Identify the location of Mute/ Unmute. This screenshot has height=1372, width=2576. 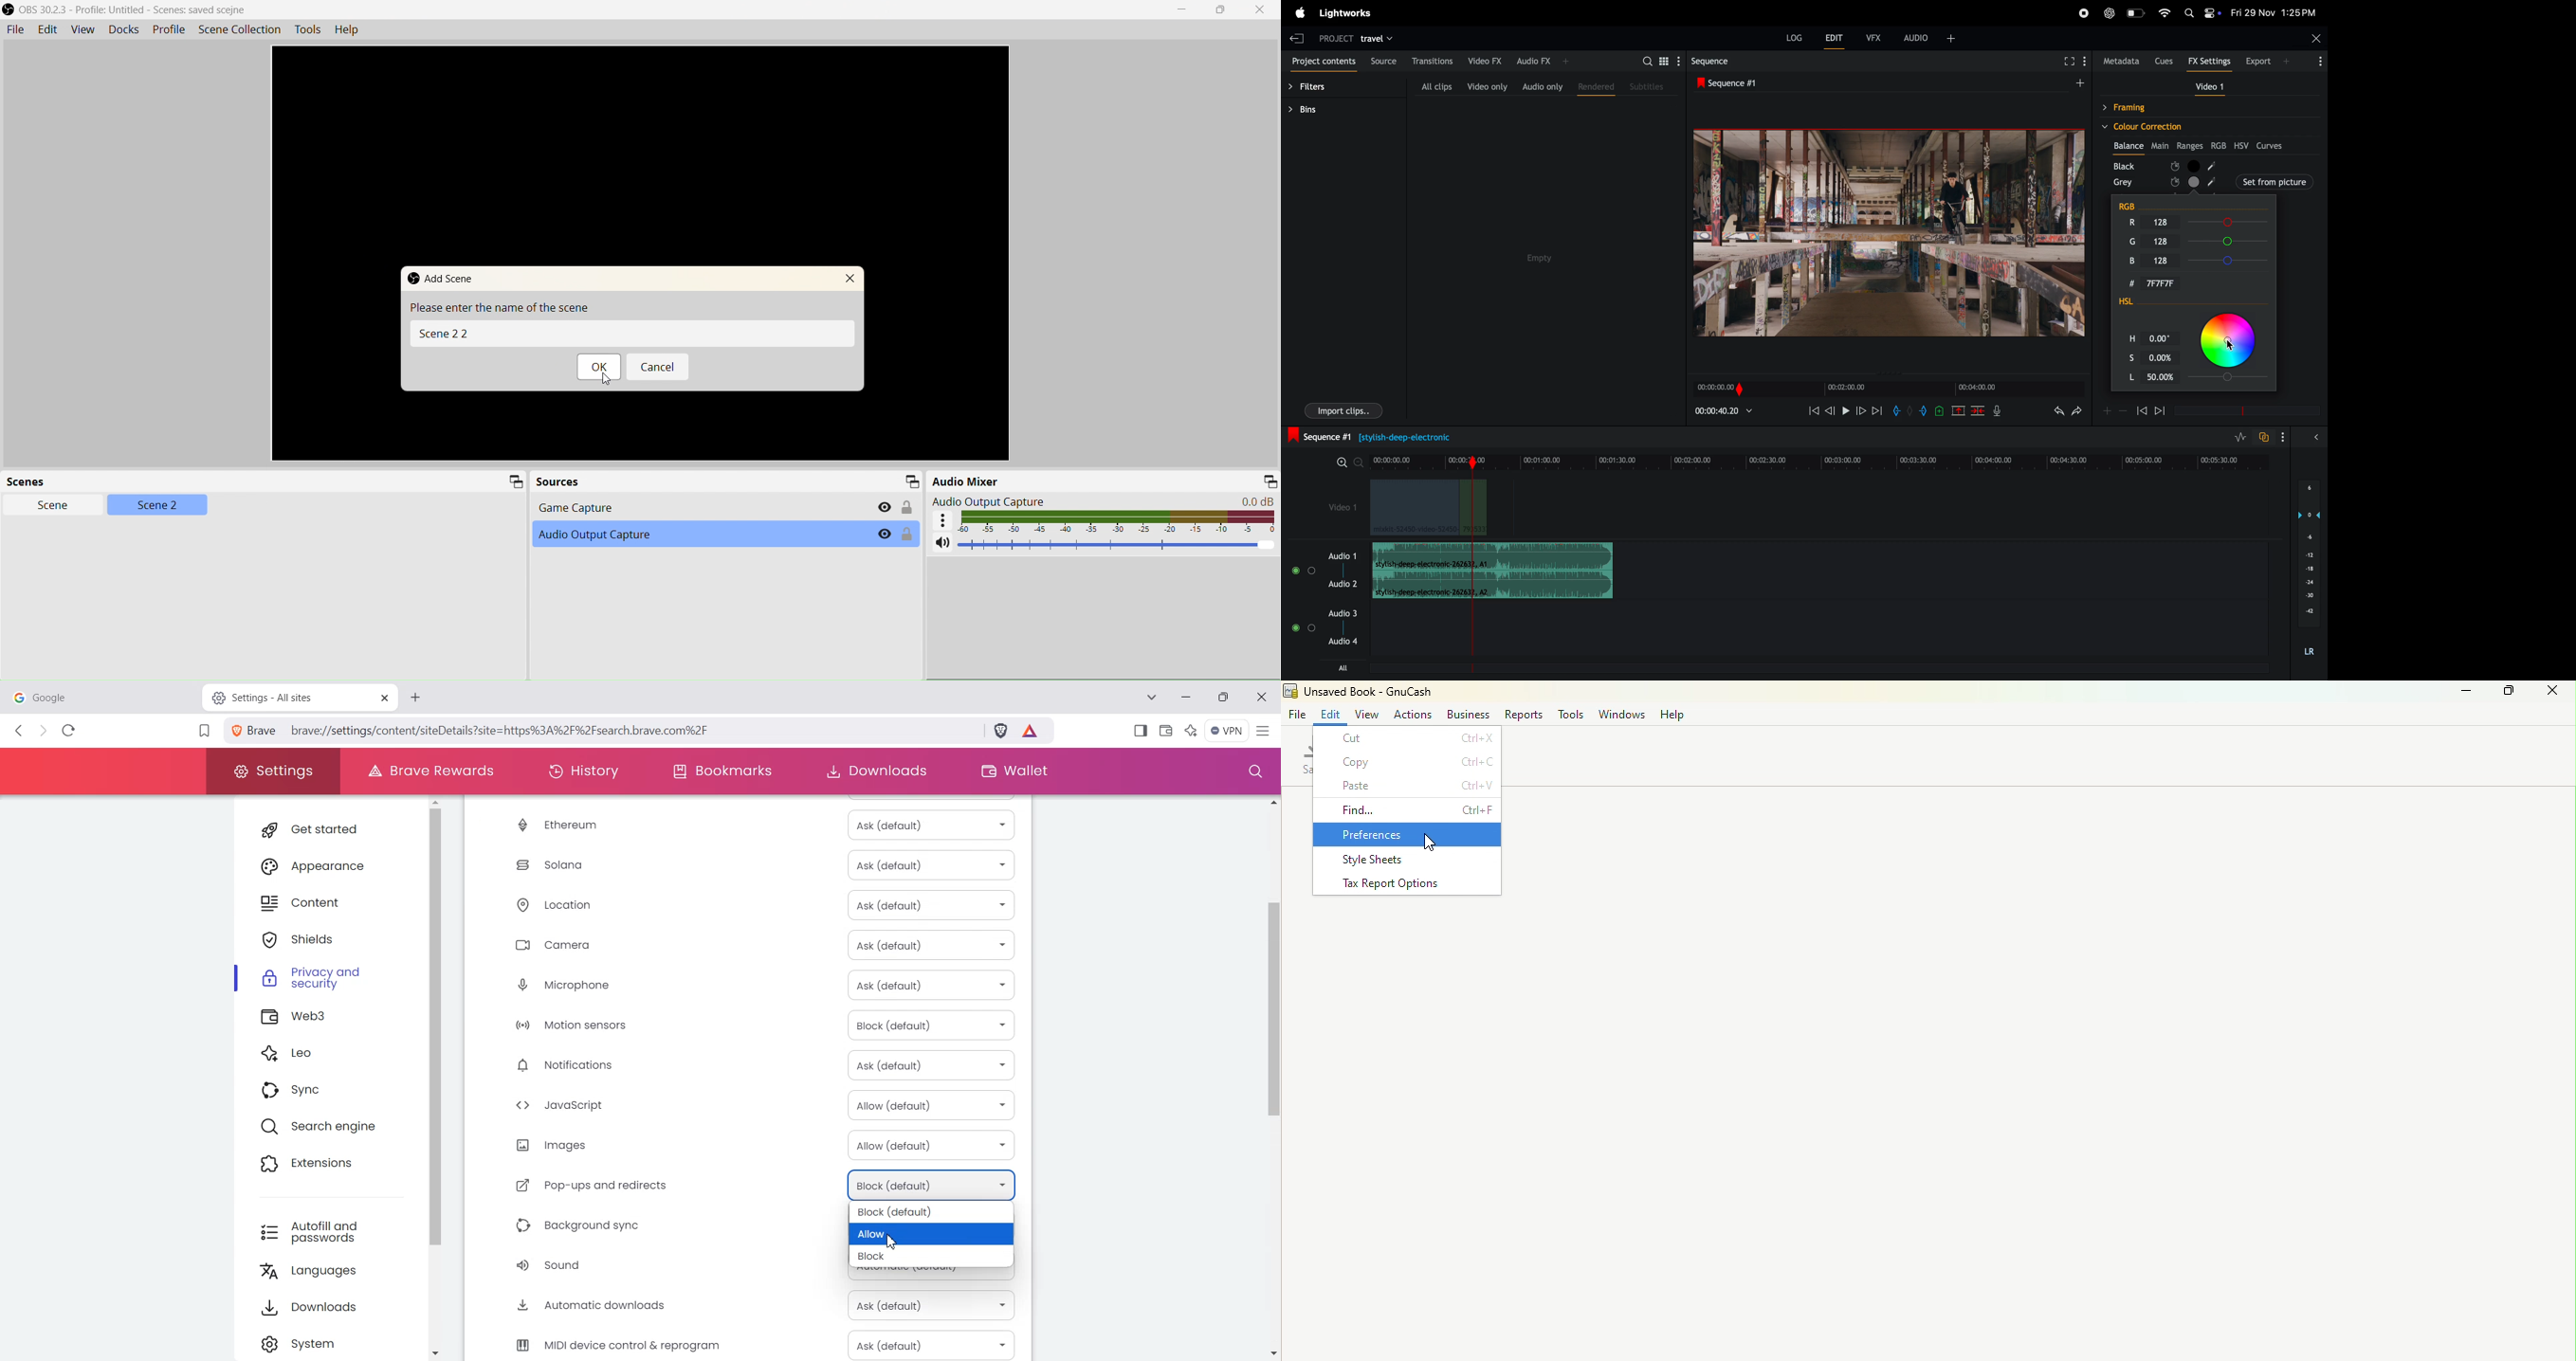
(942, 542).